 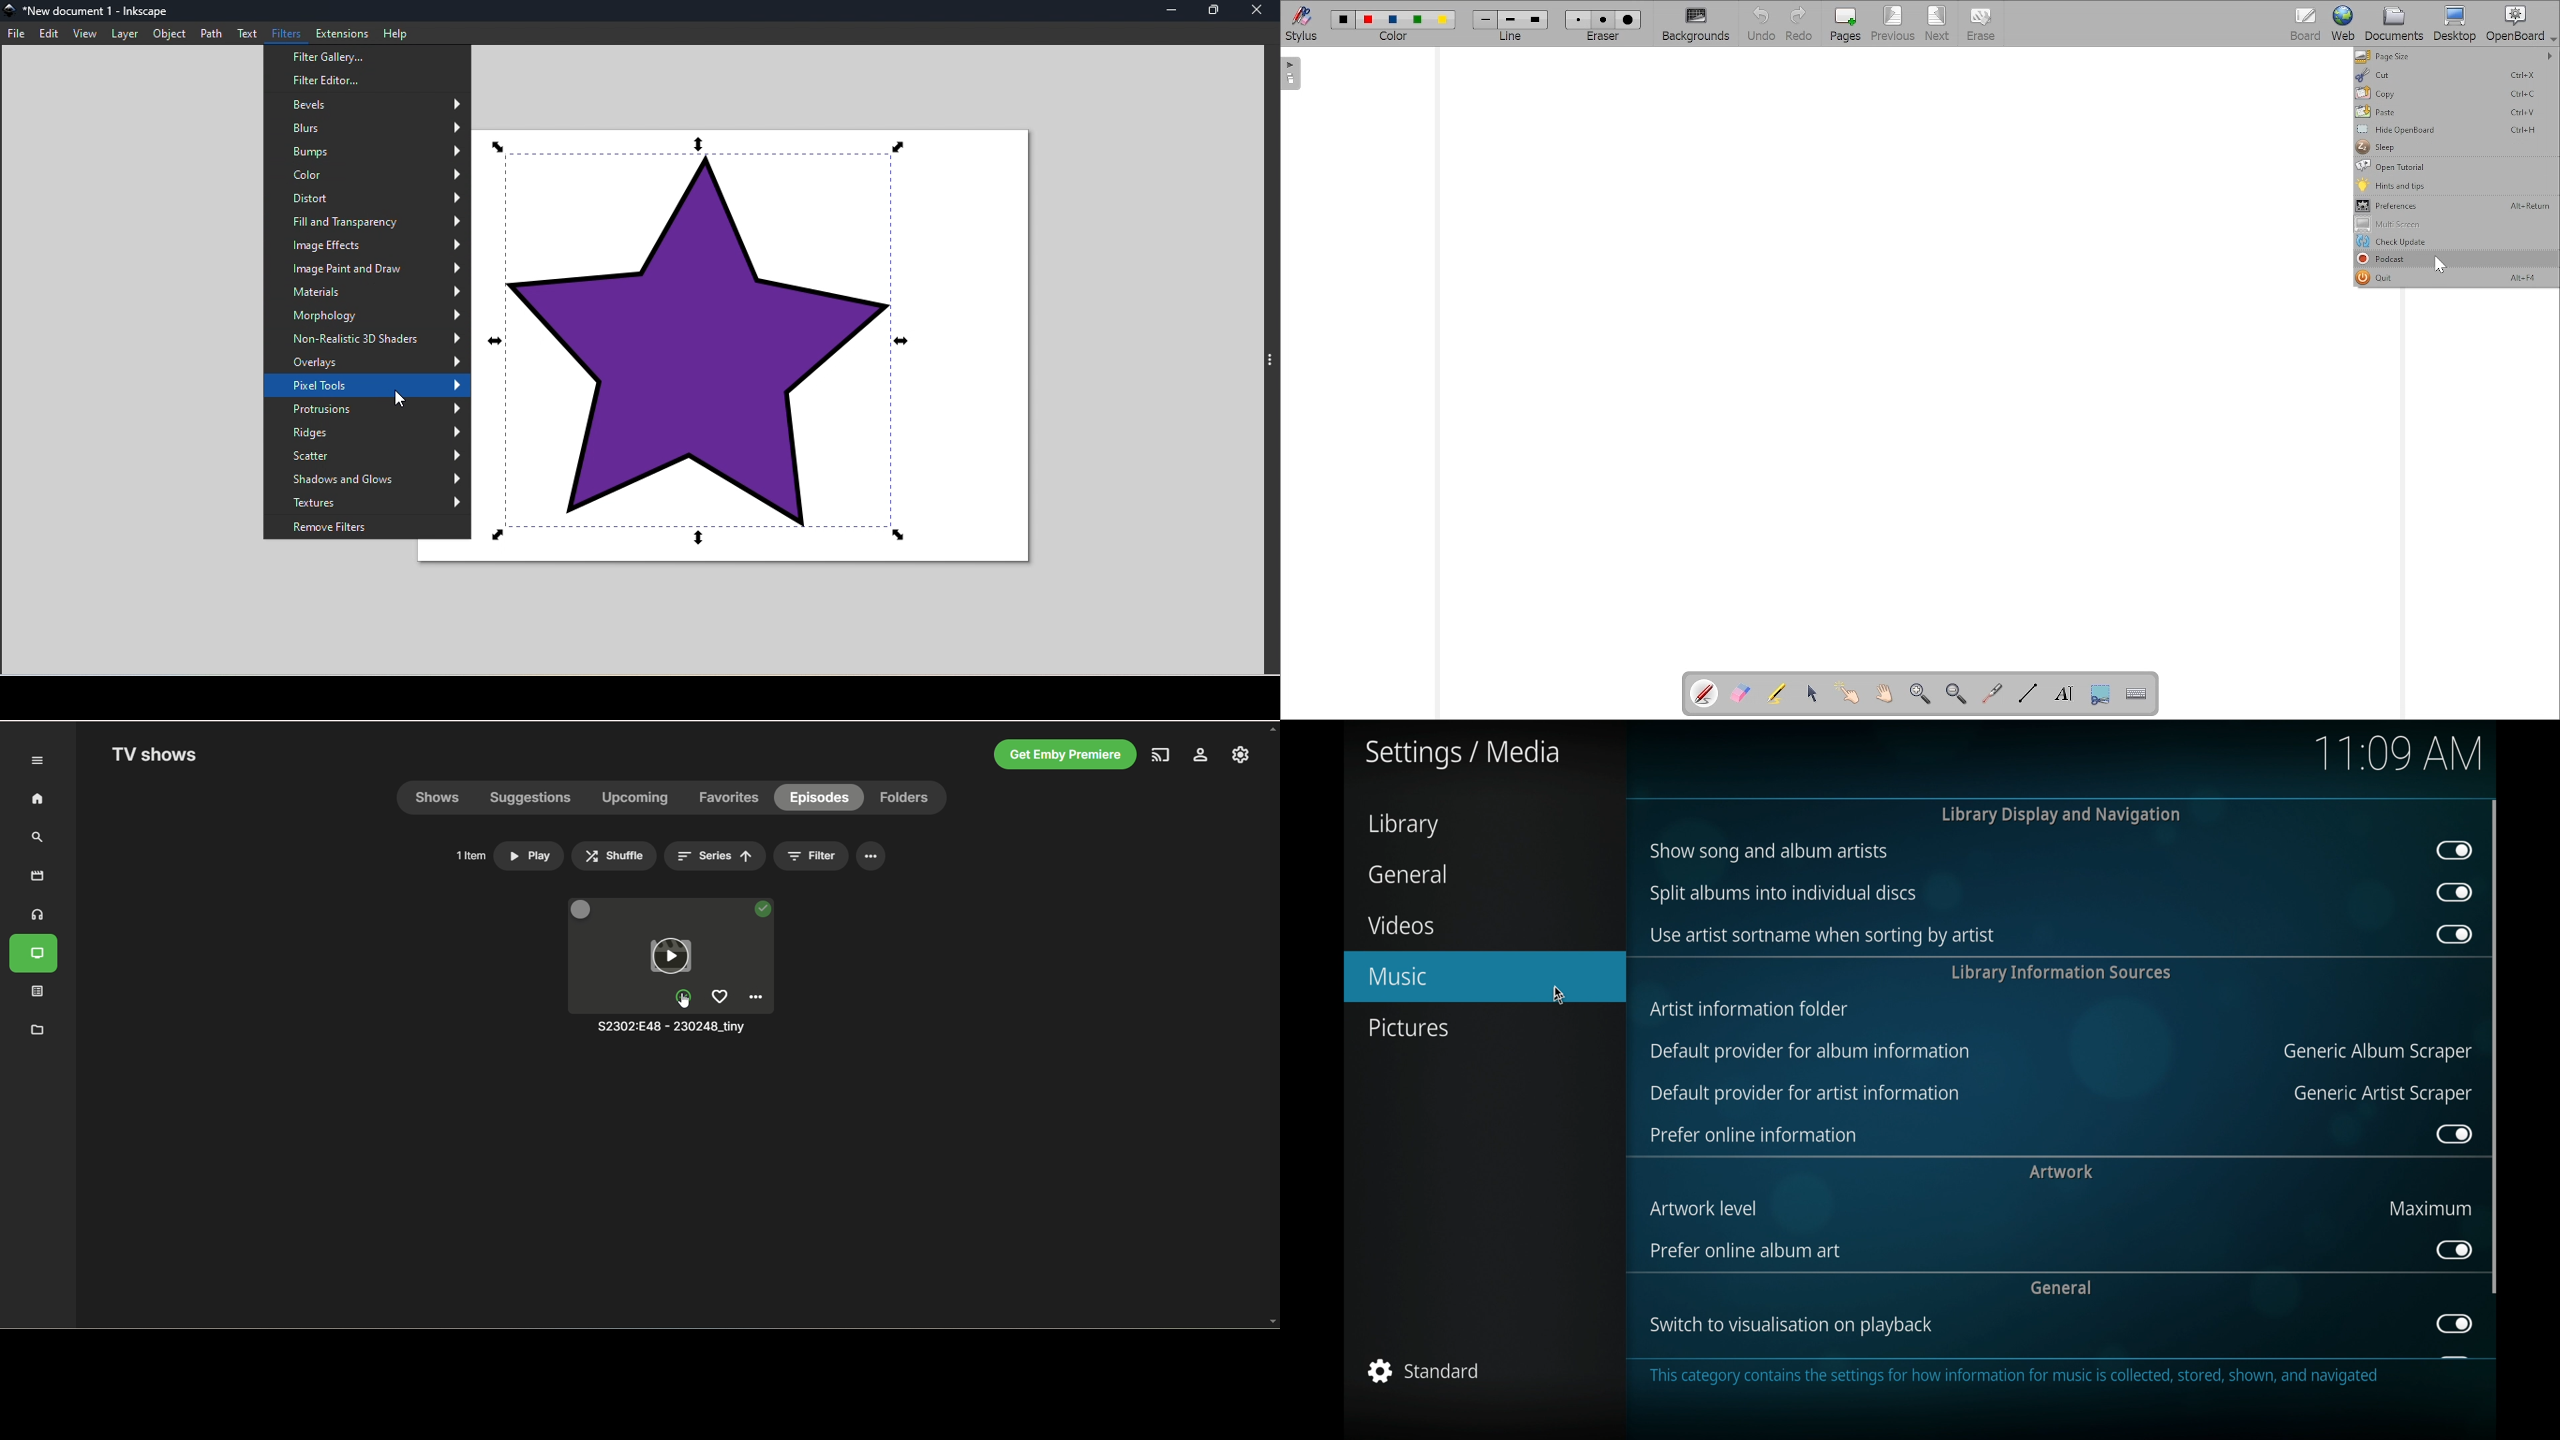 I want to click on Help, so click(x=397, y=35).